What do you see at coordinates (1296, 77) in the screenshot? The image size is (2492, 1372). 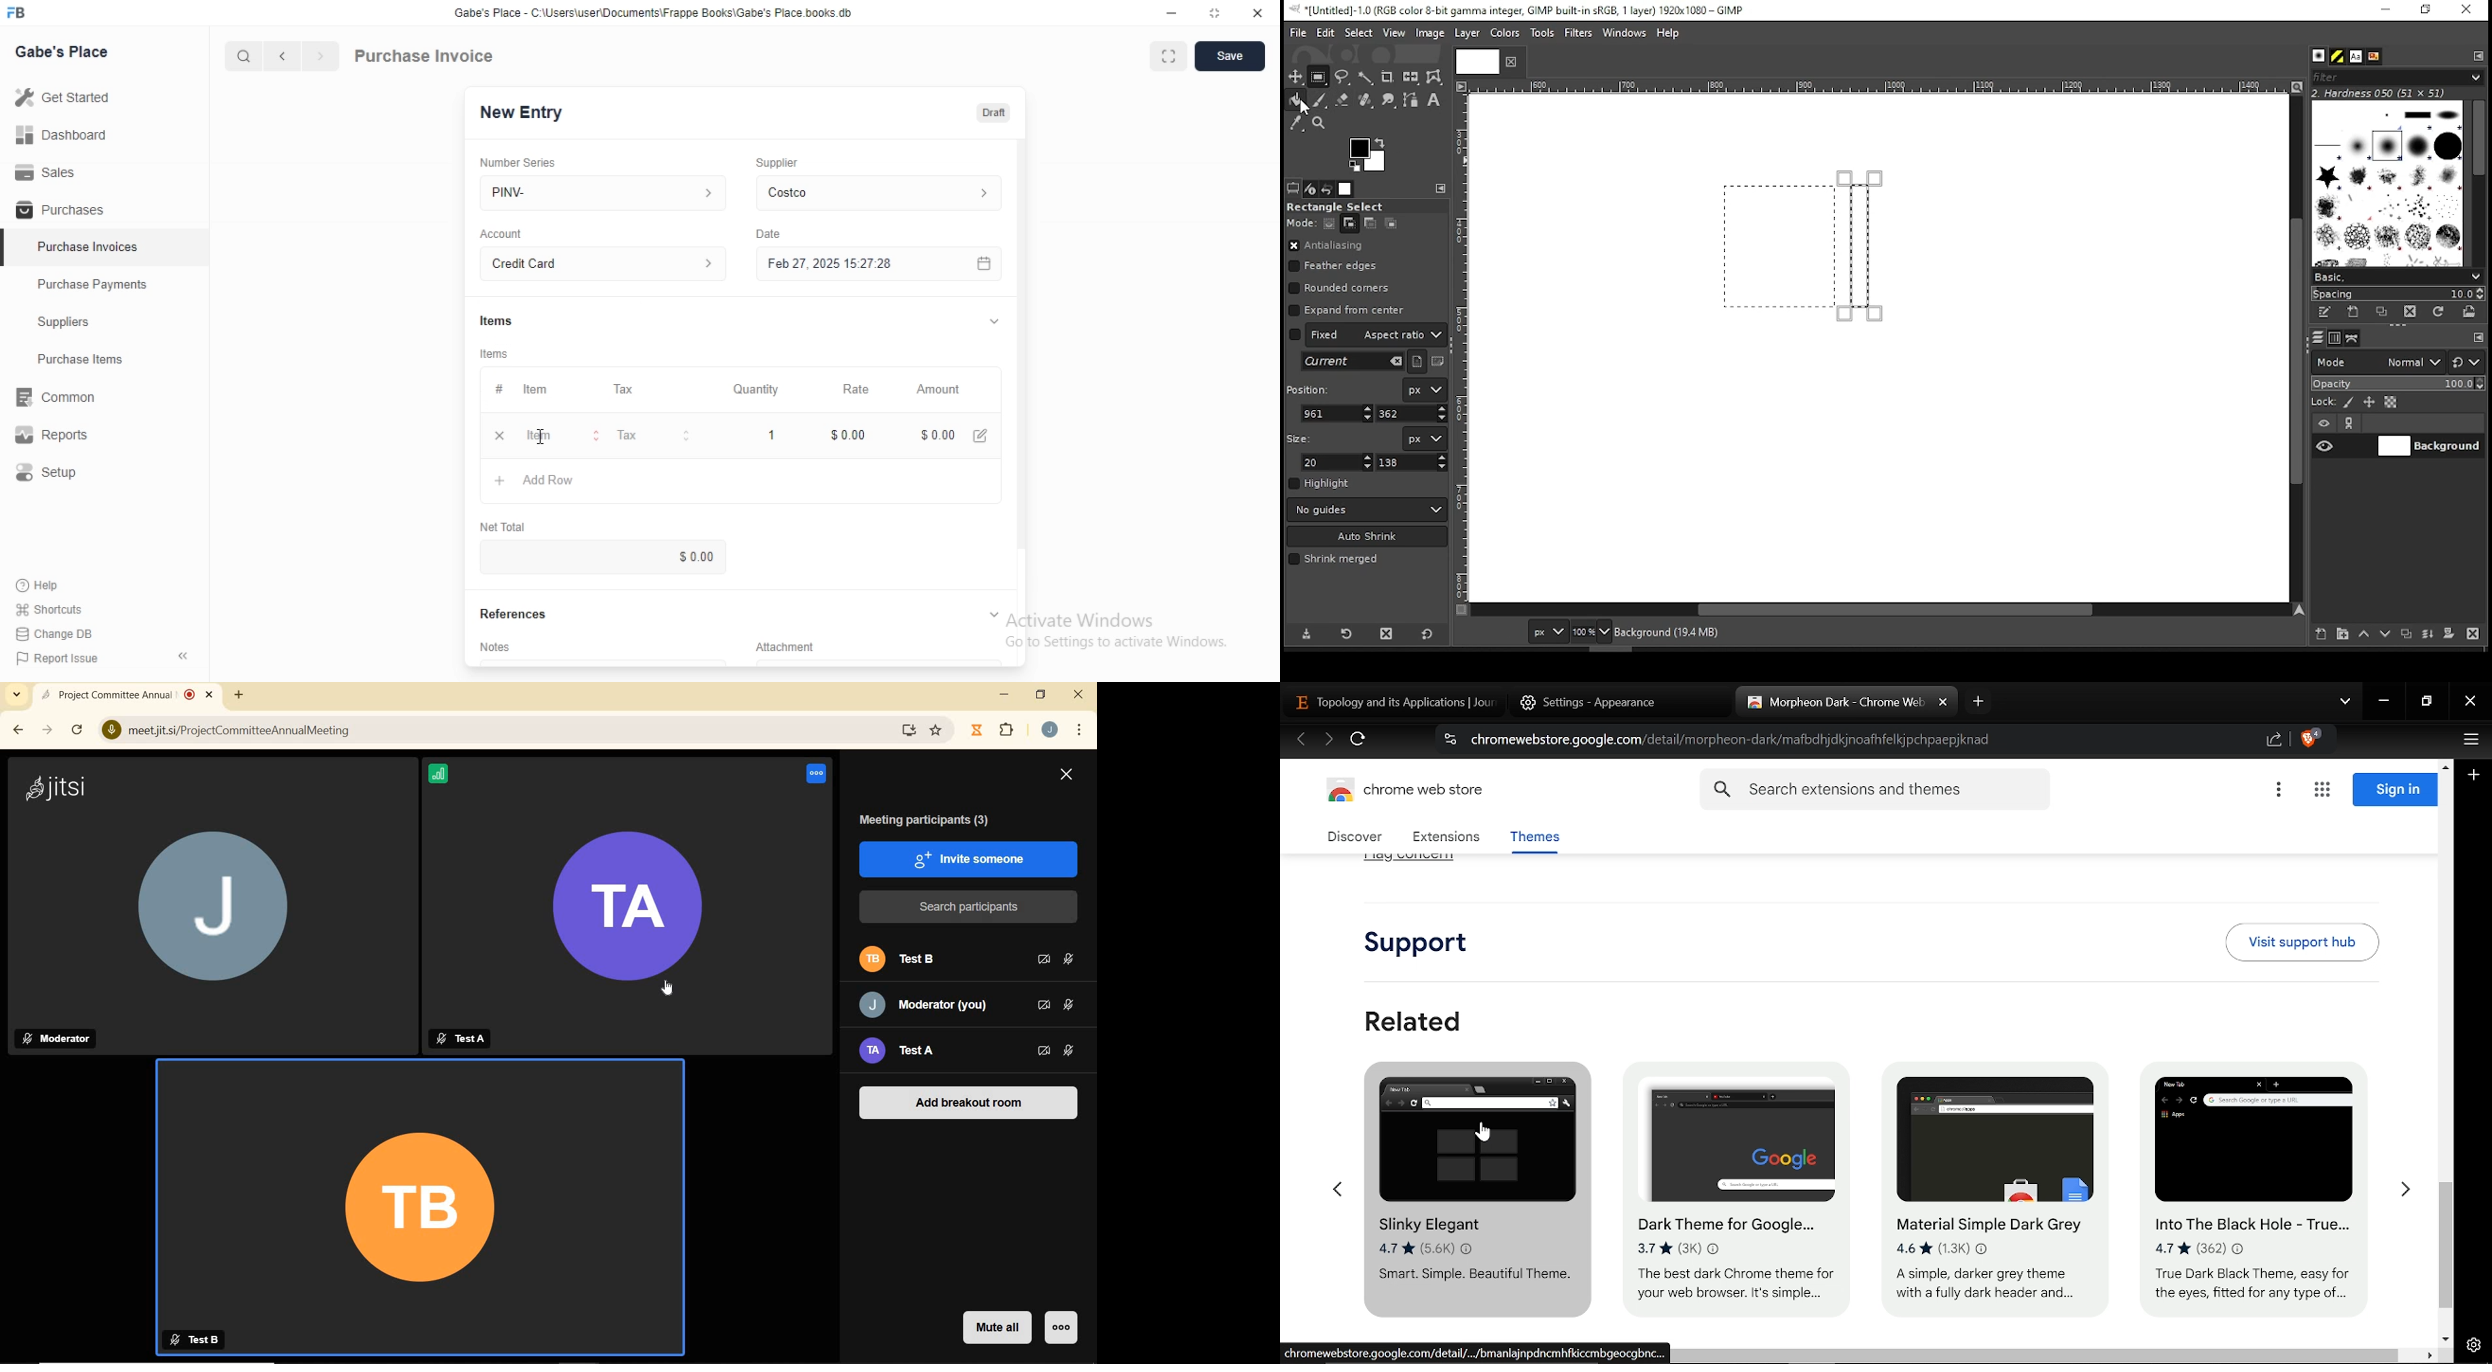 I see `selection tool` at bounding box center [1296, 77].